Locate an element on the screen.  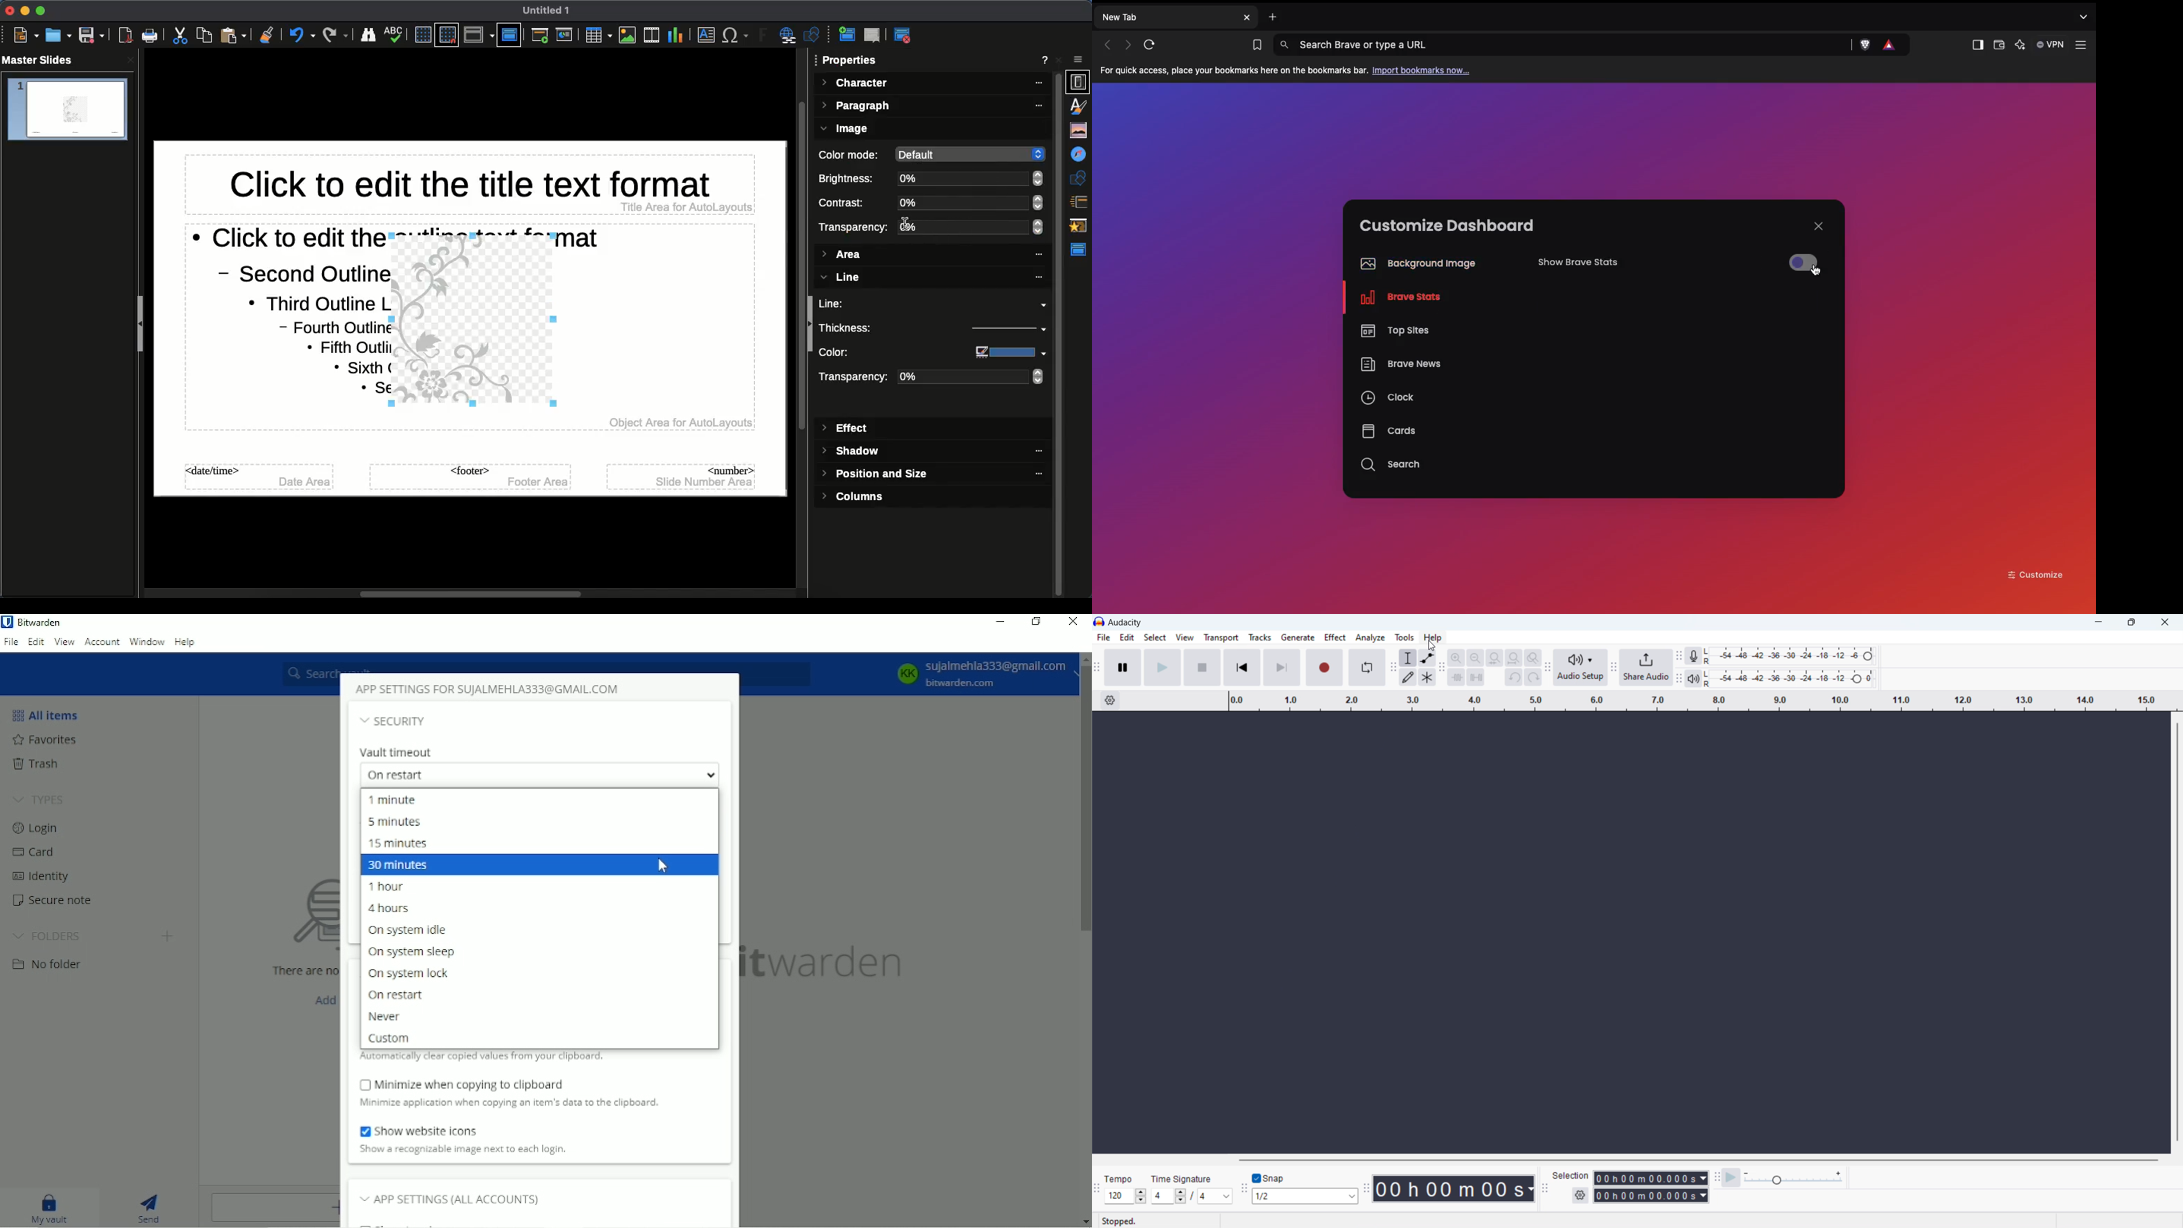
Effect is located at coordinates (847, 429).